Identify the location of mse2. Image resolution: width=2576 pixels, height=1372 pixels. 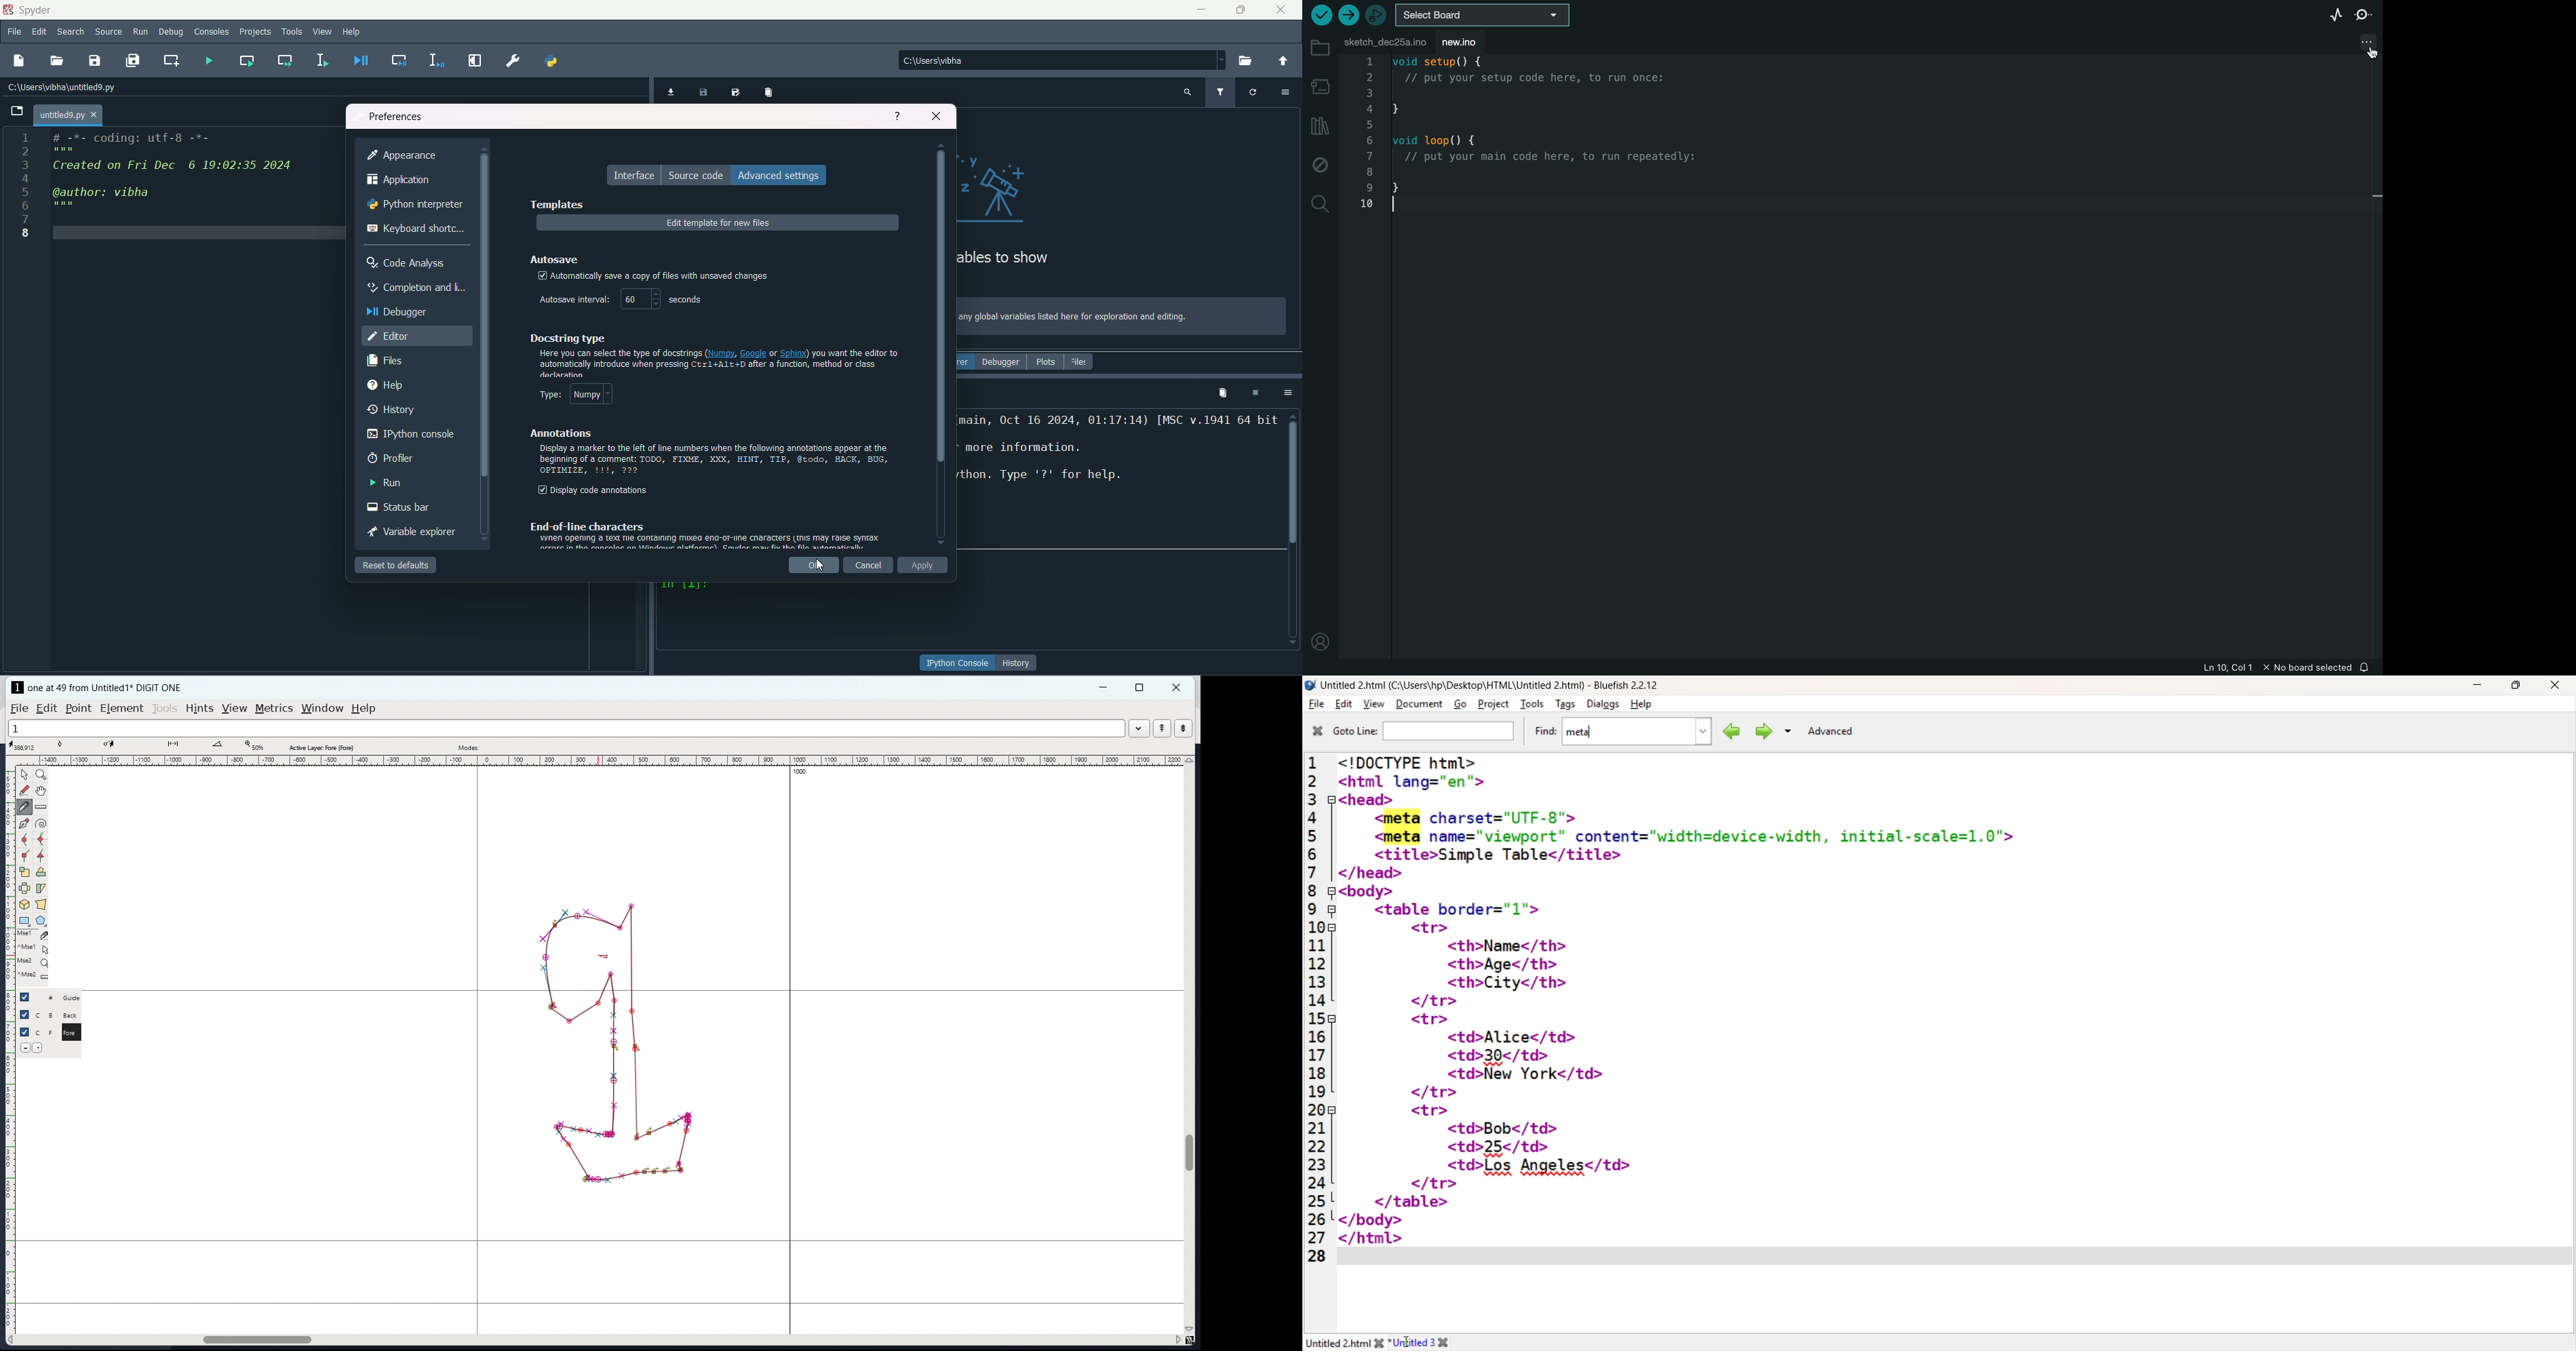
(36, 960).